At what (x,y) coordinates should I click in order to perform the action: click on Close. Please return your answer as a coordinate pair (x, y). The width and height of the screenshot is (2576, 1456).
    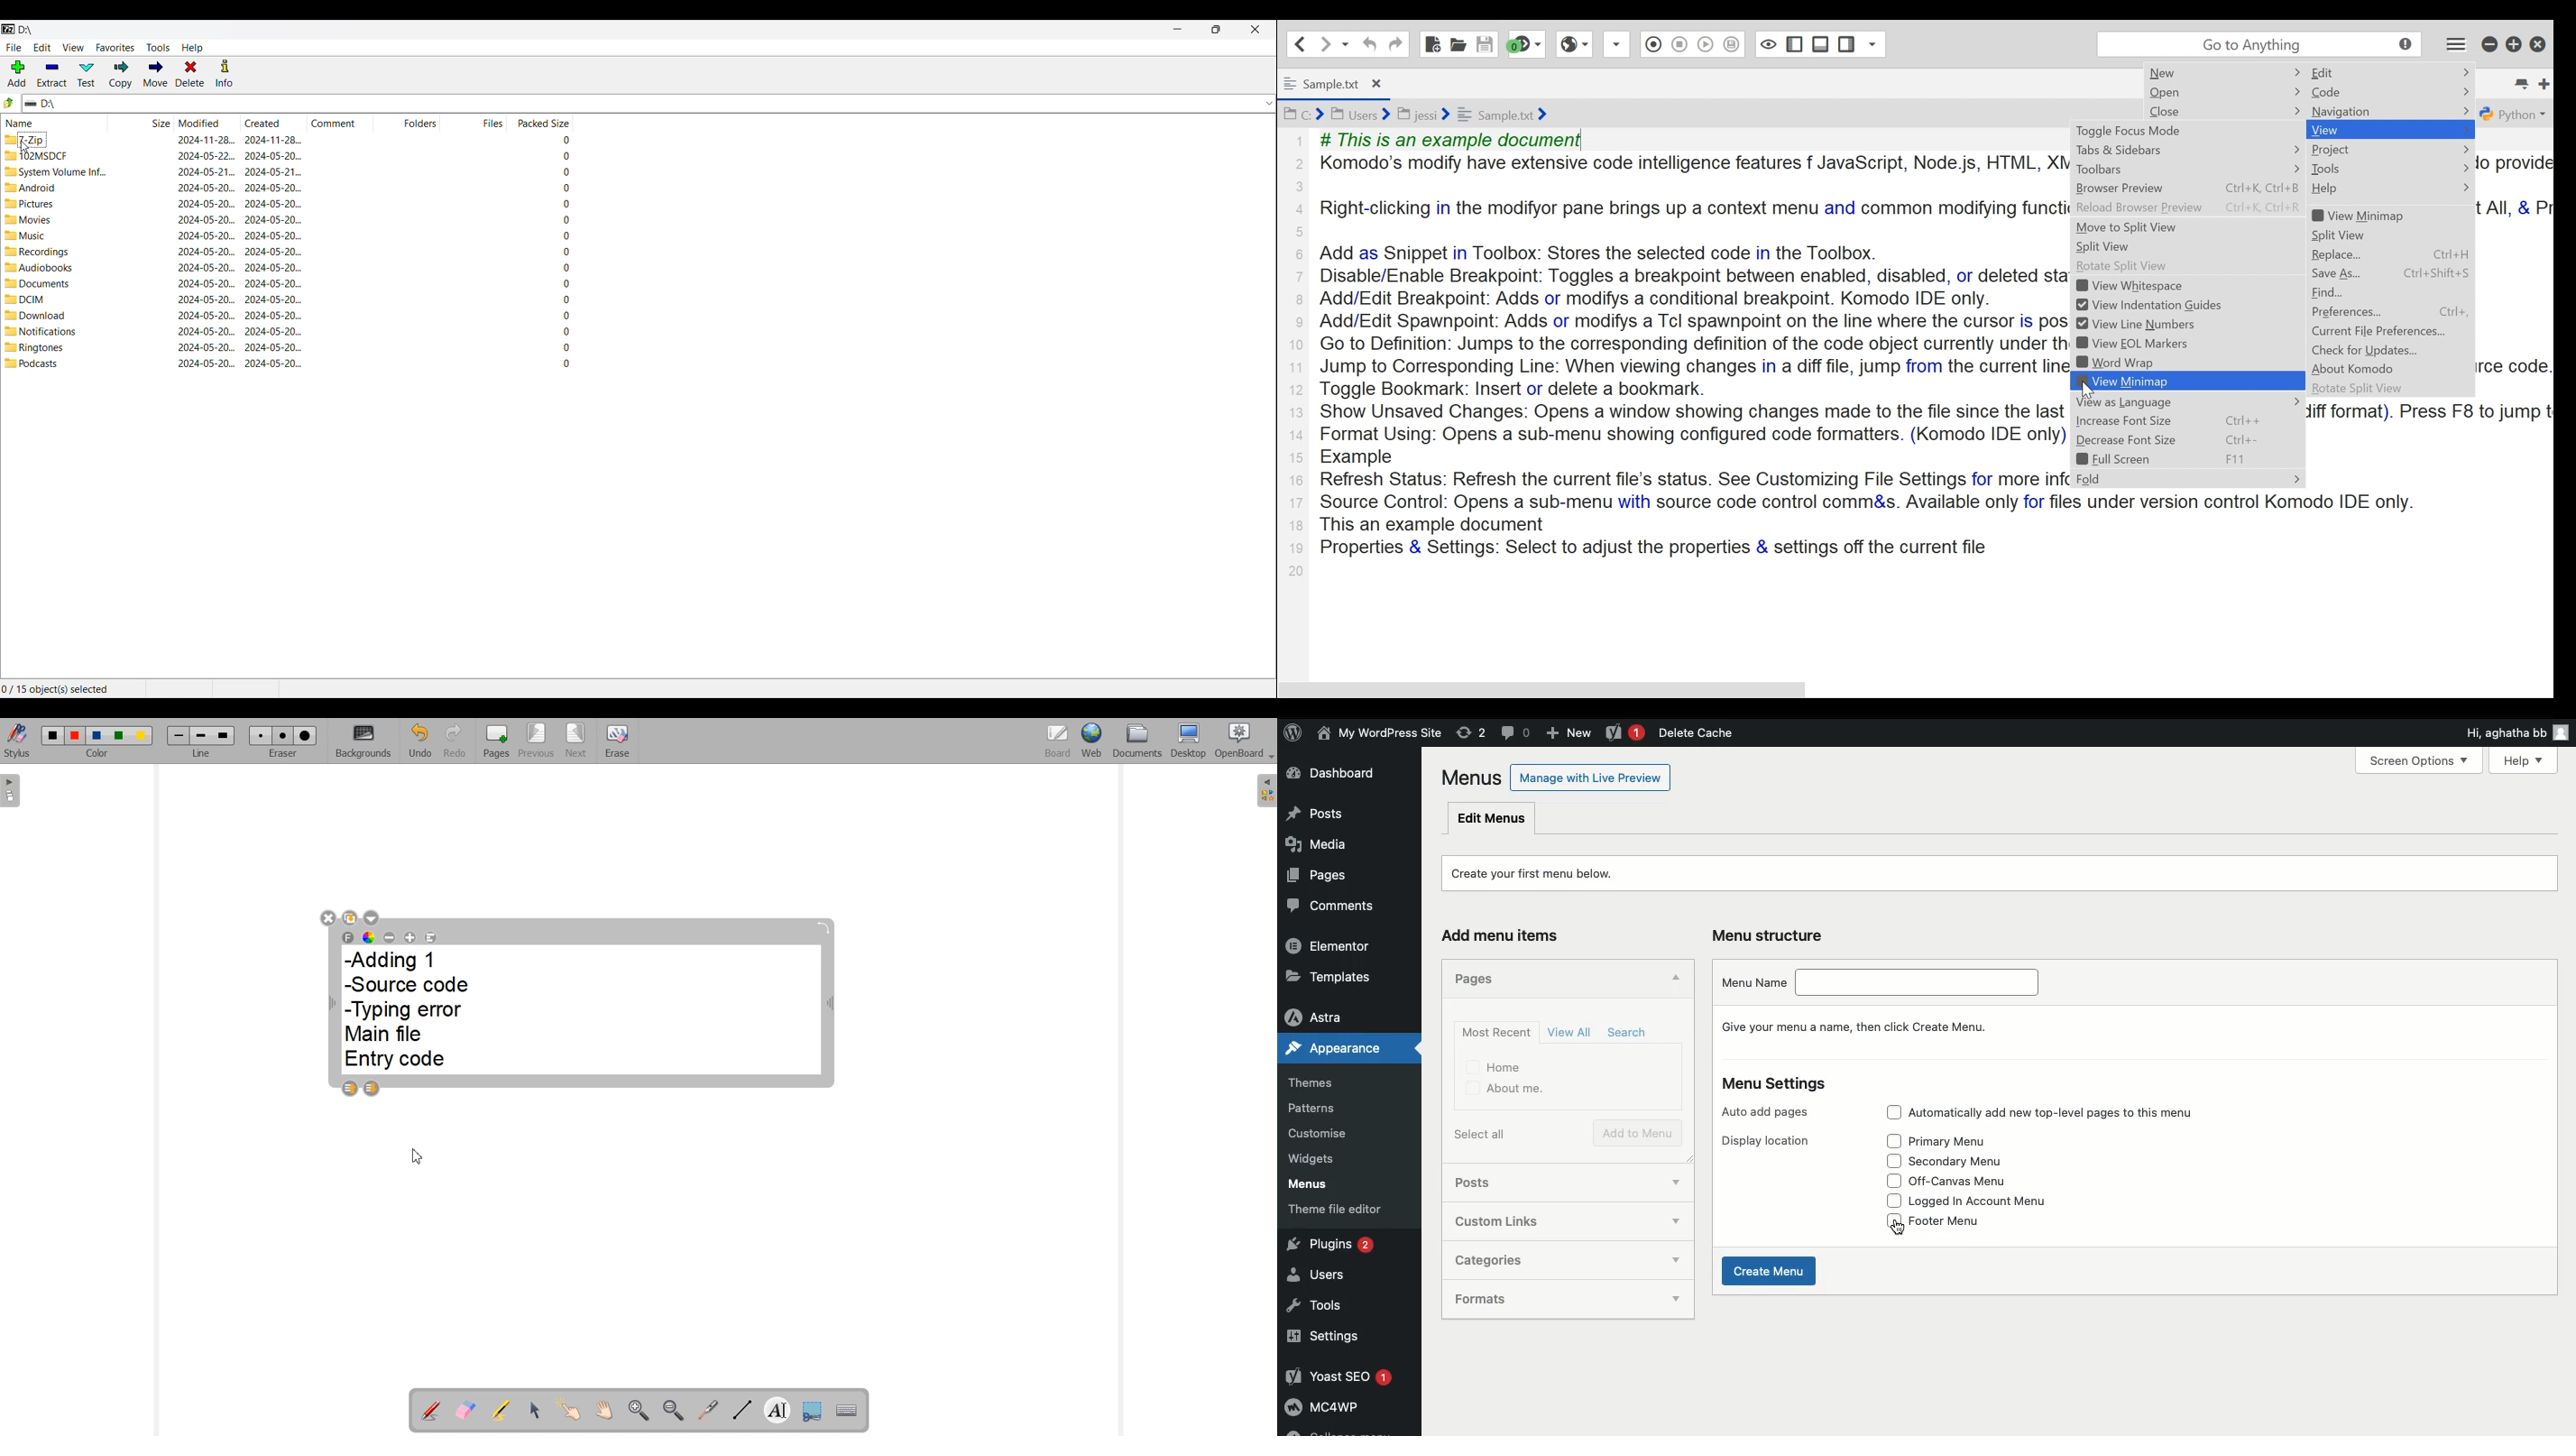
    Looking at the image, I should click on (2178, 111).